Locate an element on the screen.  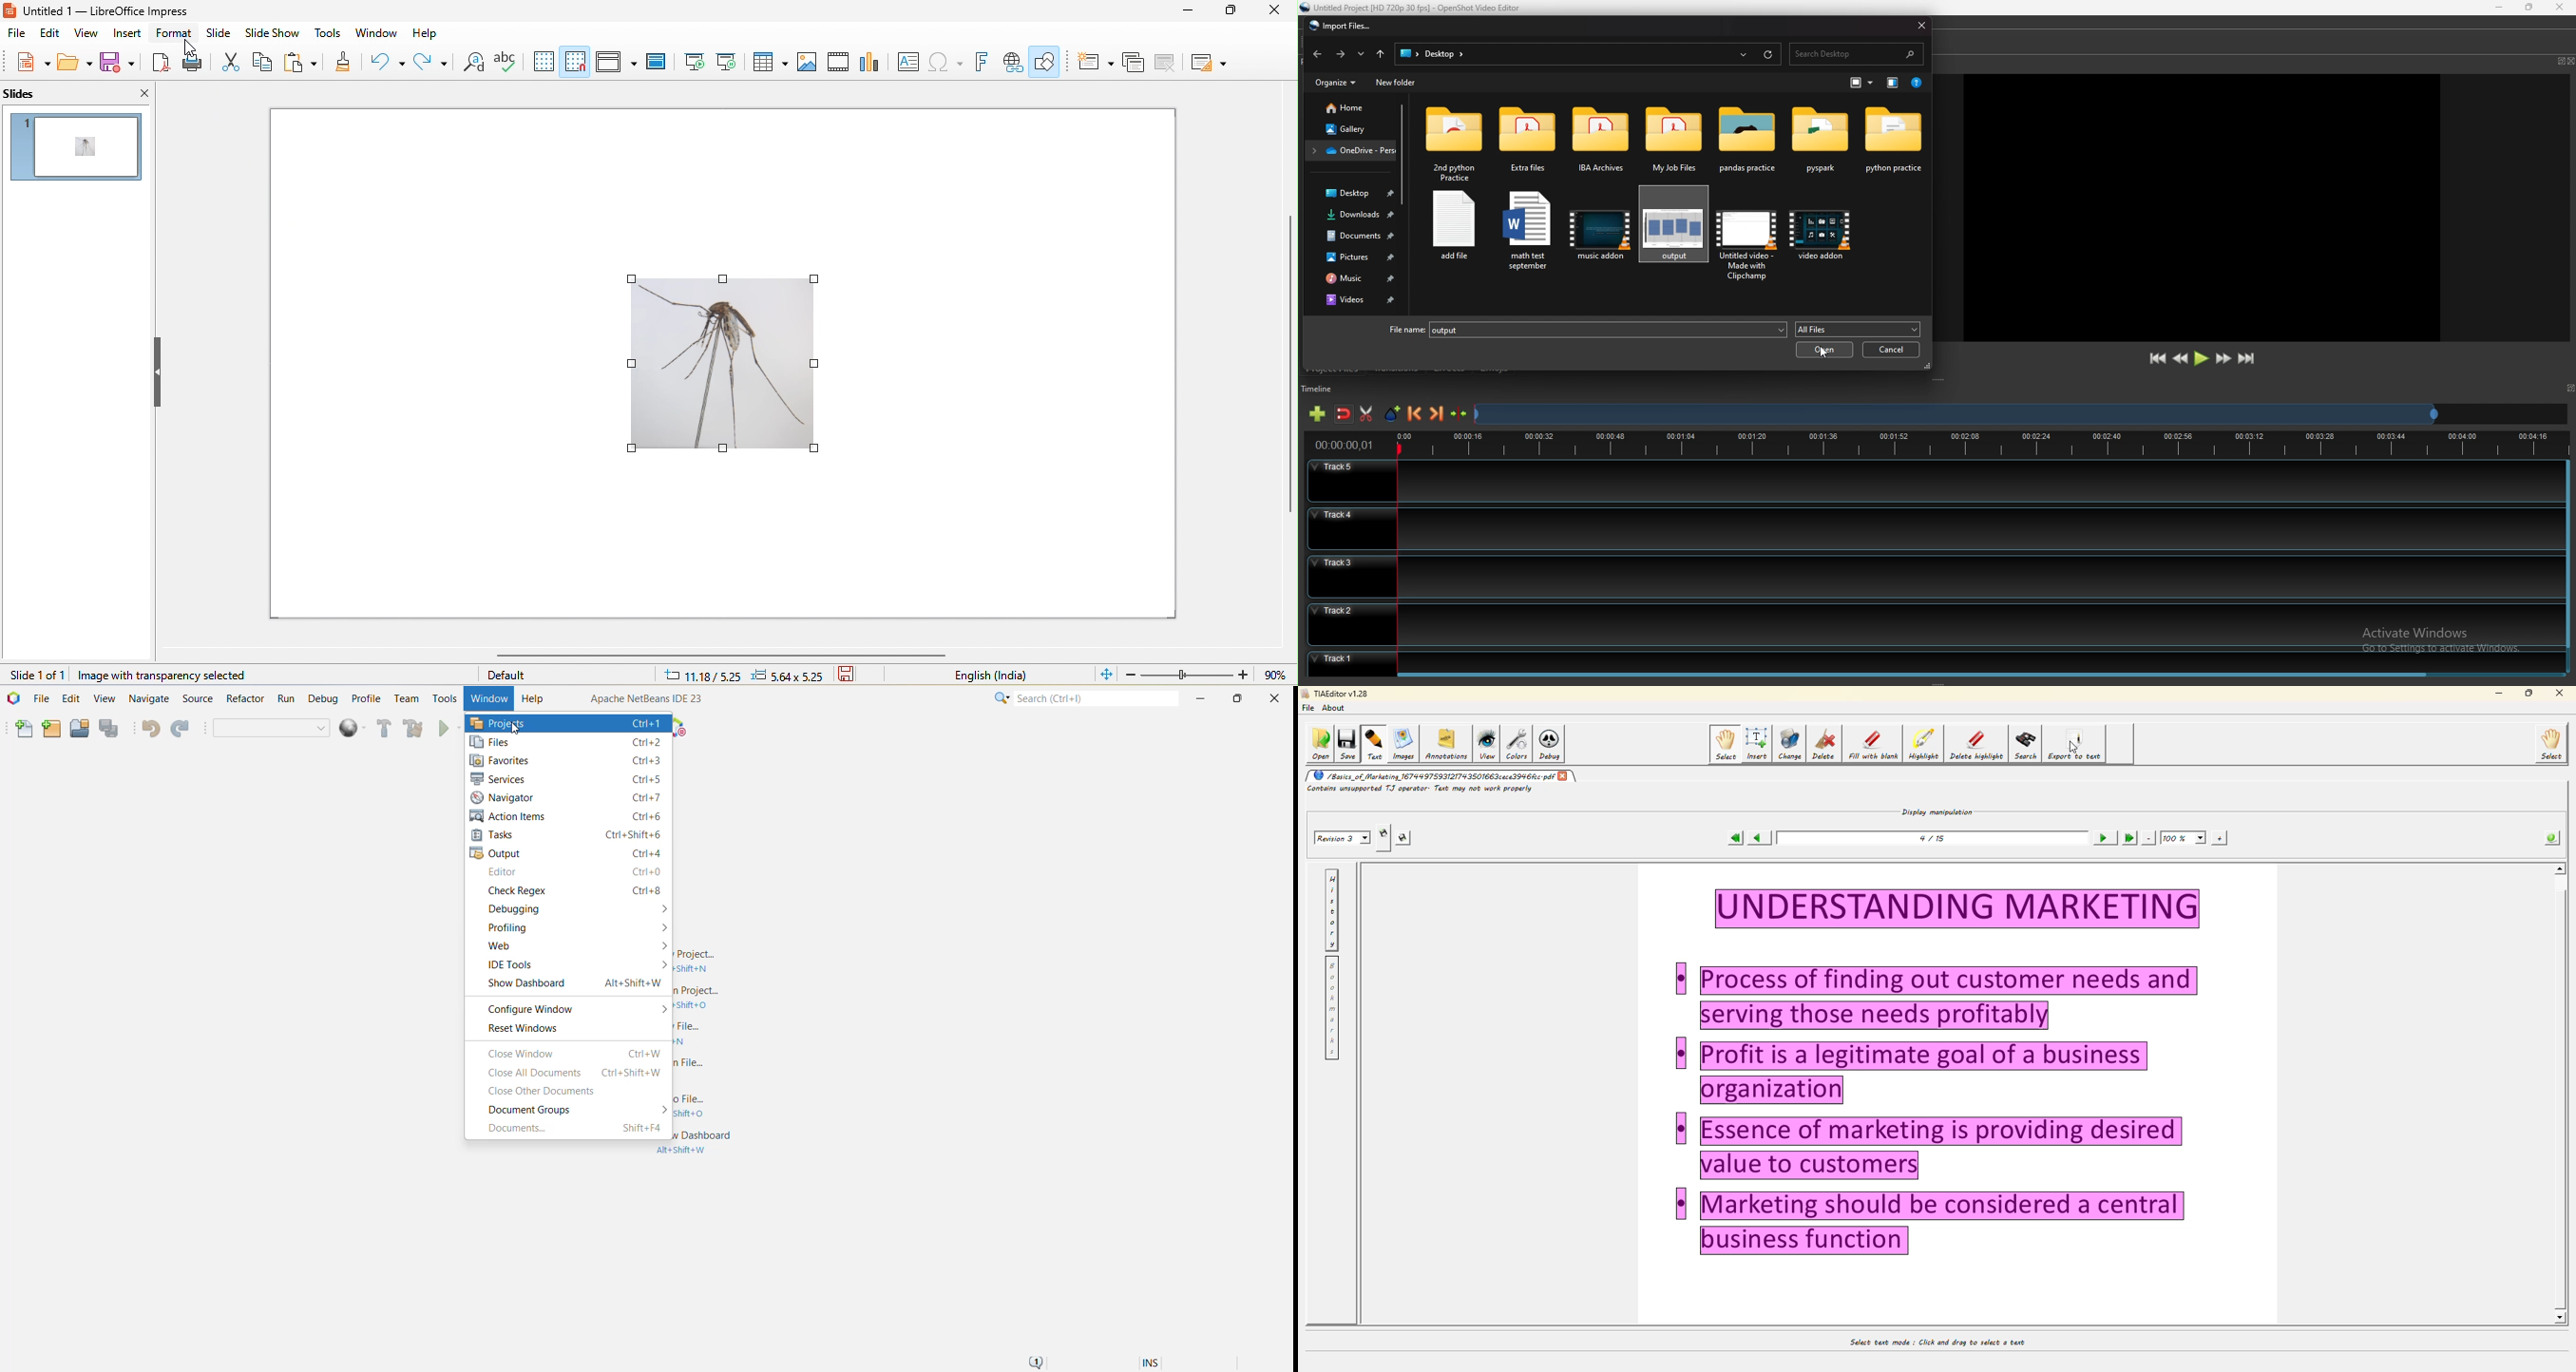
insert is located at coordinates (128, 33).